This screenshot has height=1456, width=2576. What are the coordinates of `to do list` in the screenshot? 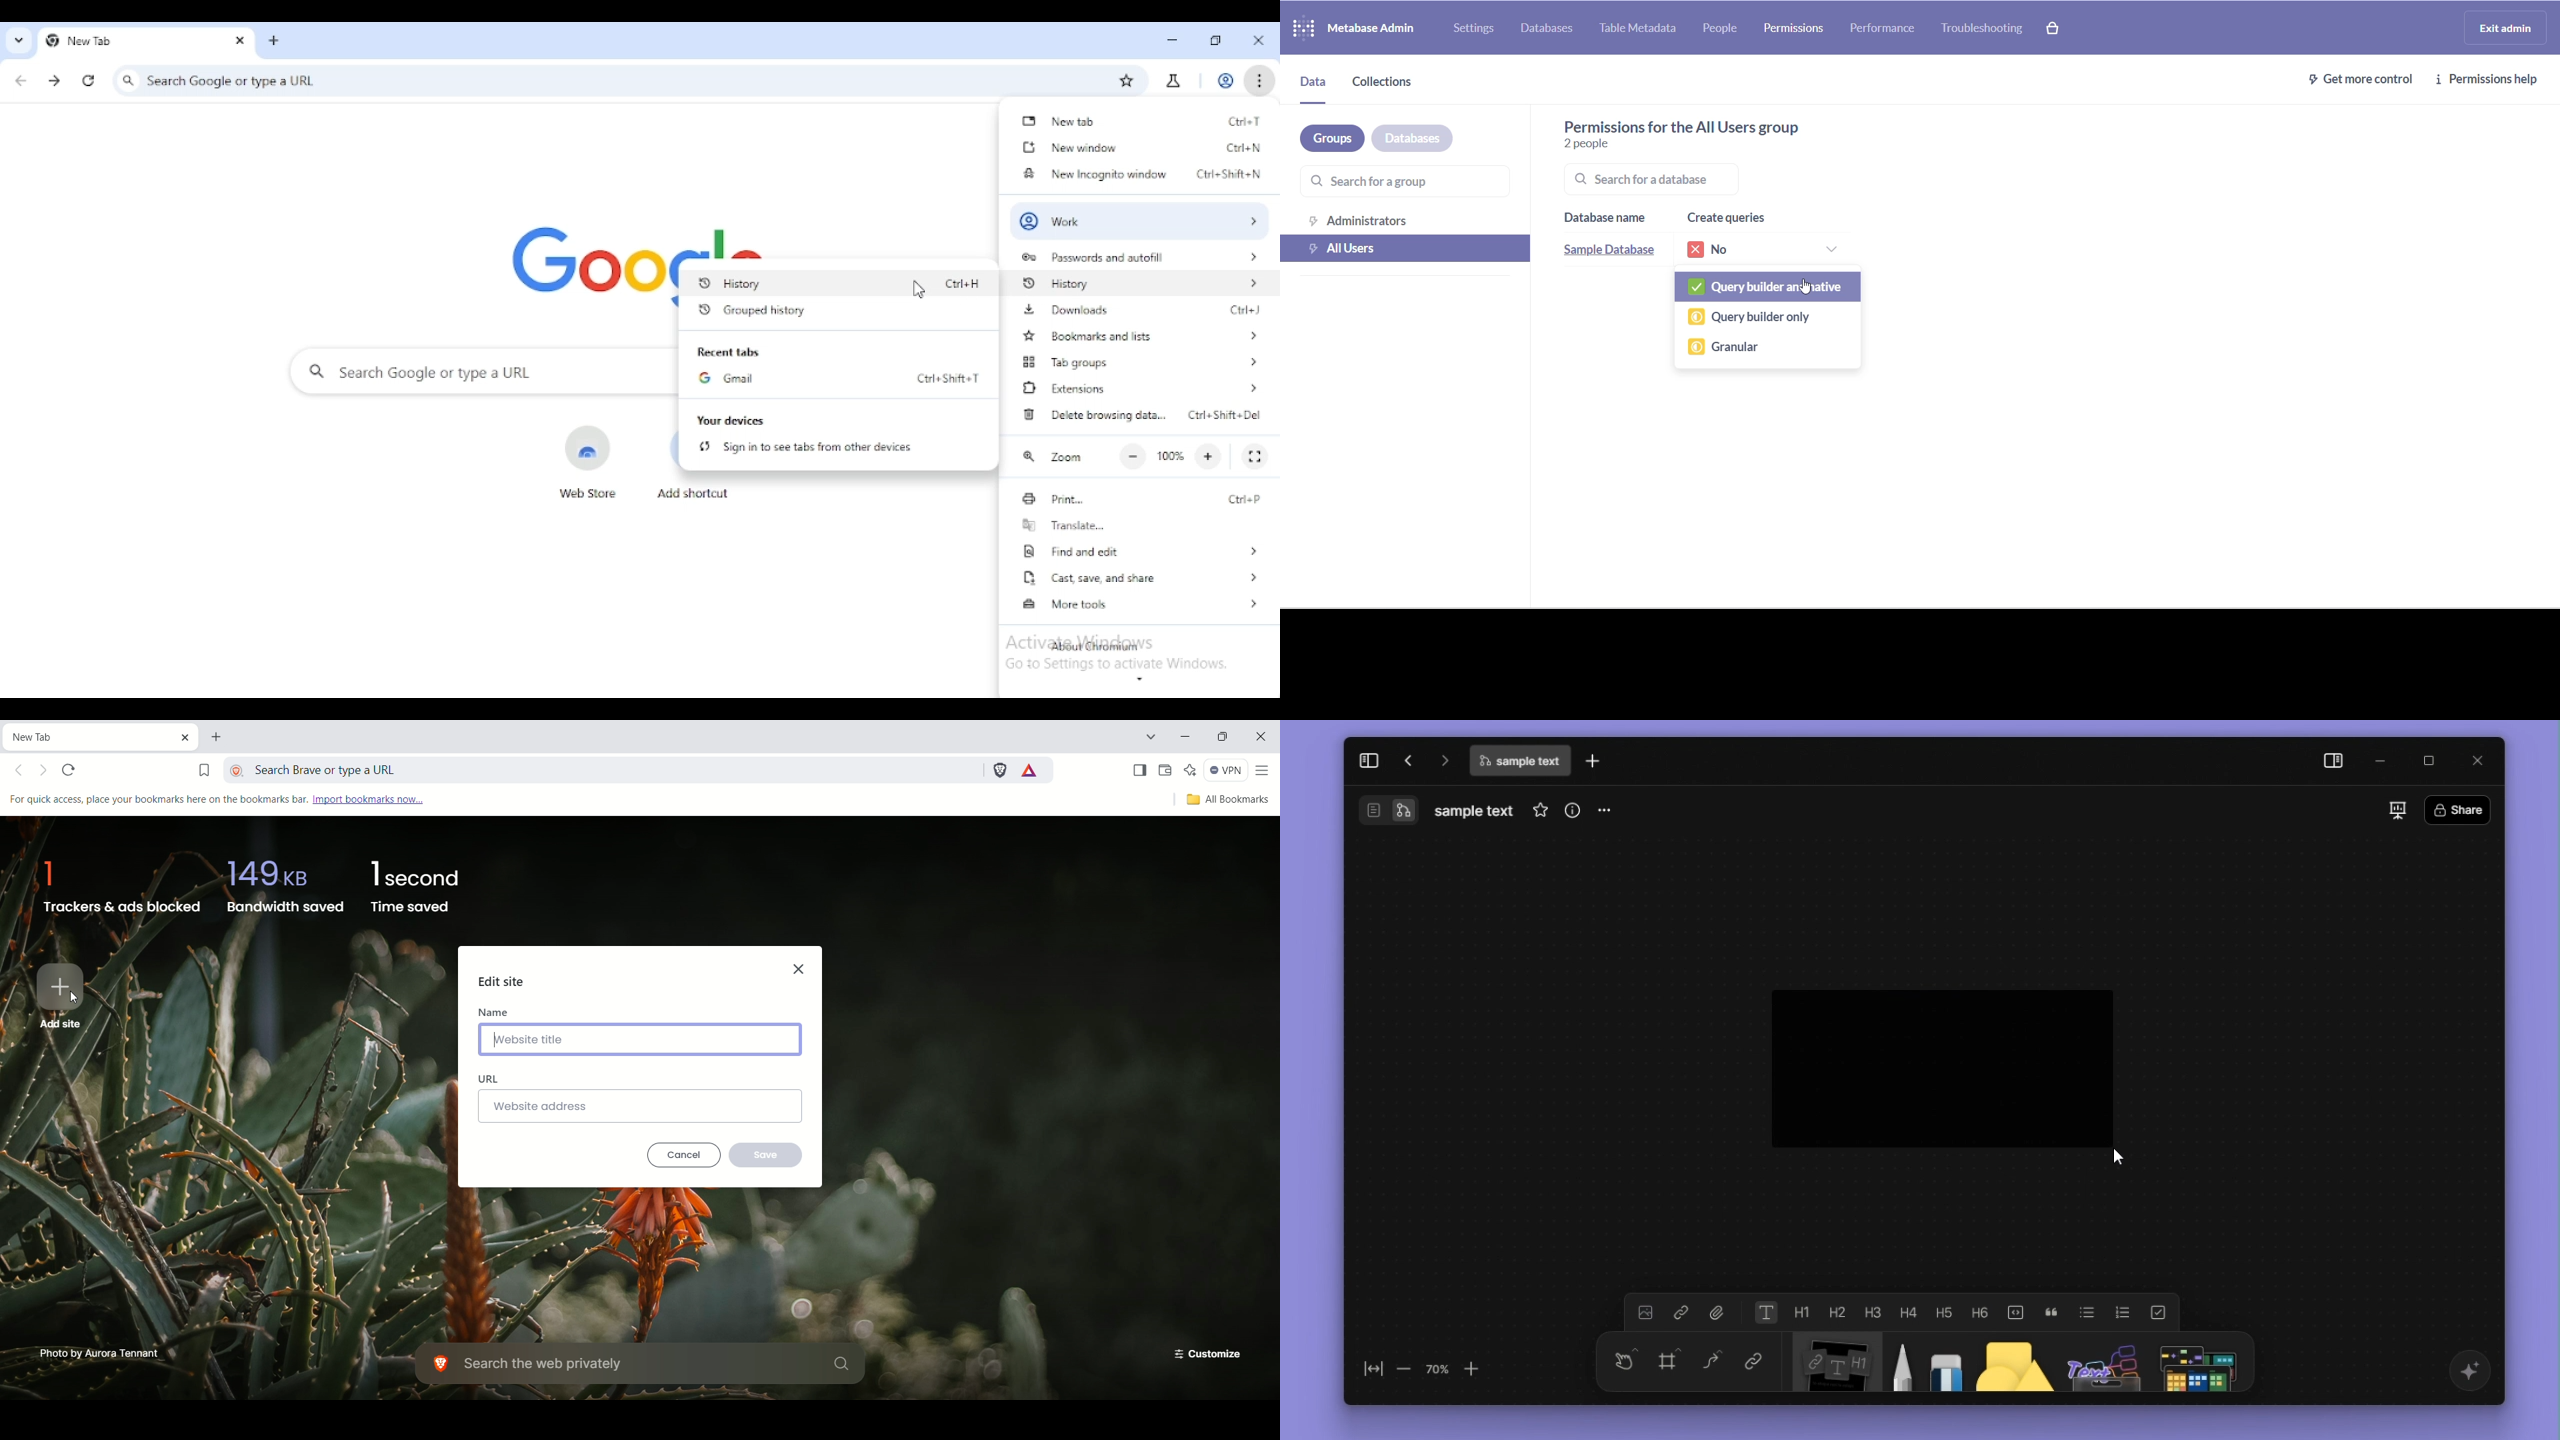 It's located at (2156, 1311).